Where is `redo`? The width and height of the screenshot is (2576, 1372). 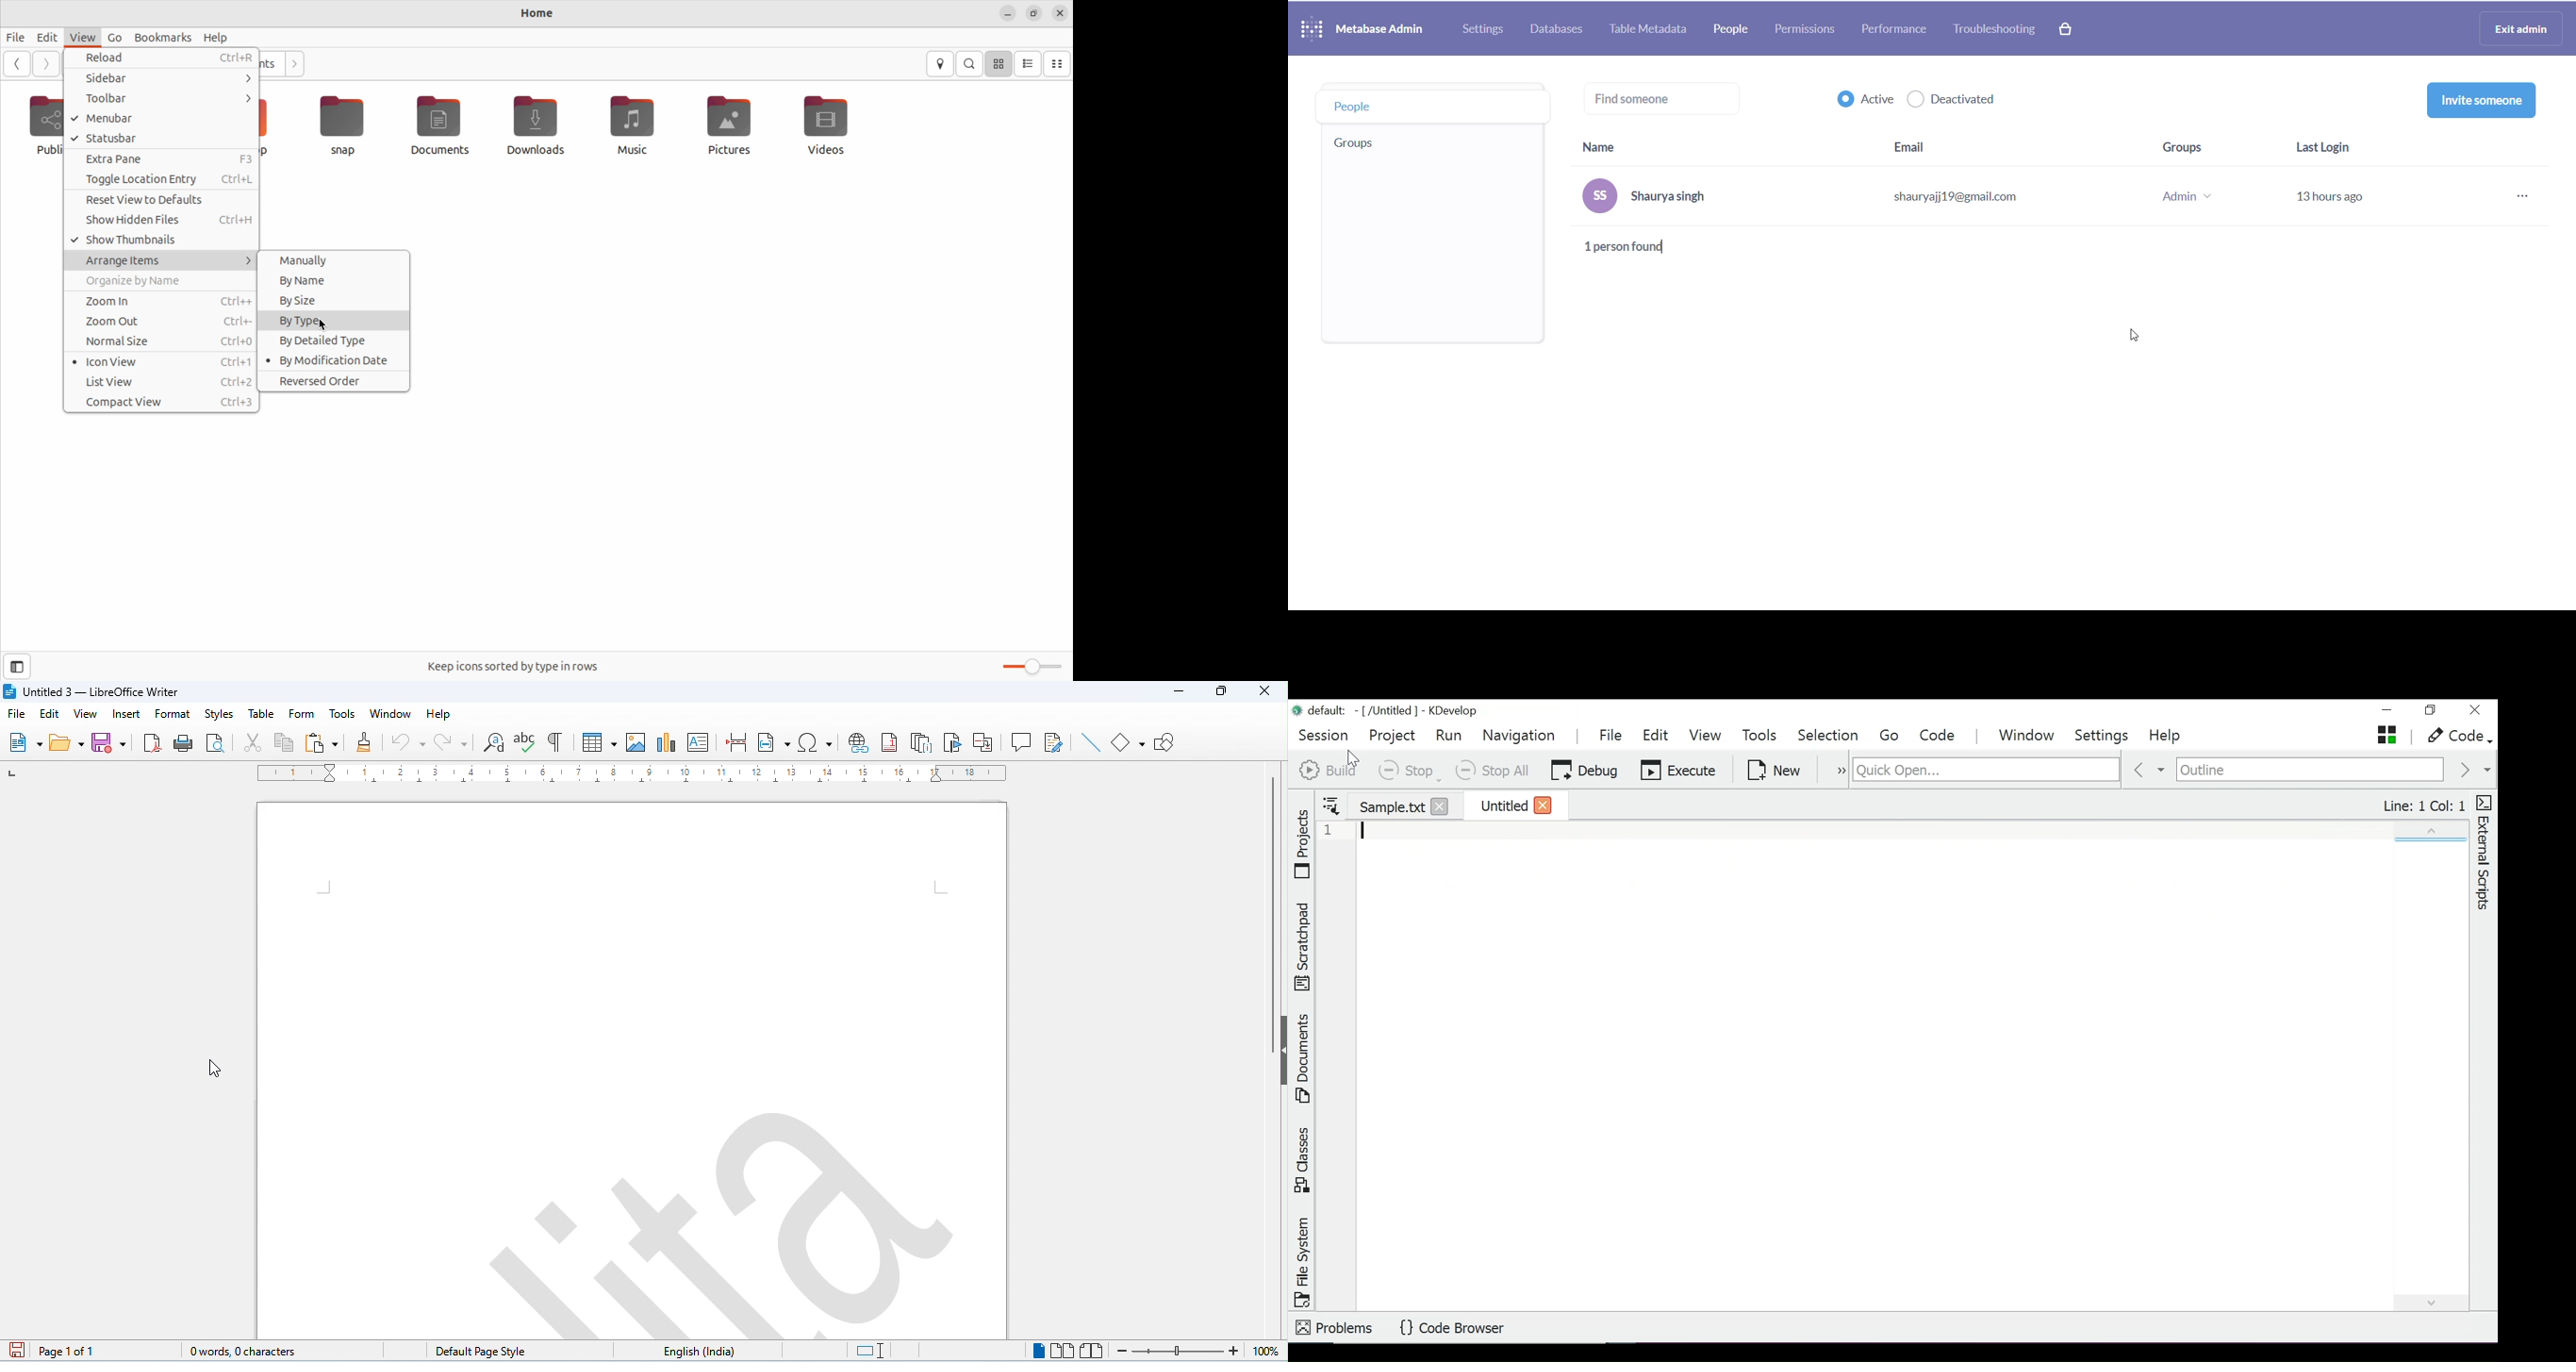 redo is located at coordinates (452, 742).